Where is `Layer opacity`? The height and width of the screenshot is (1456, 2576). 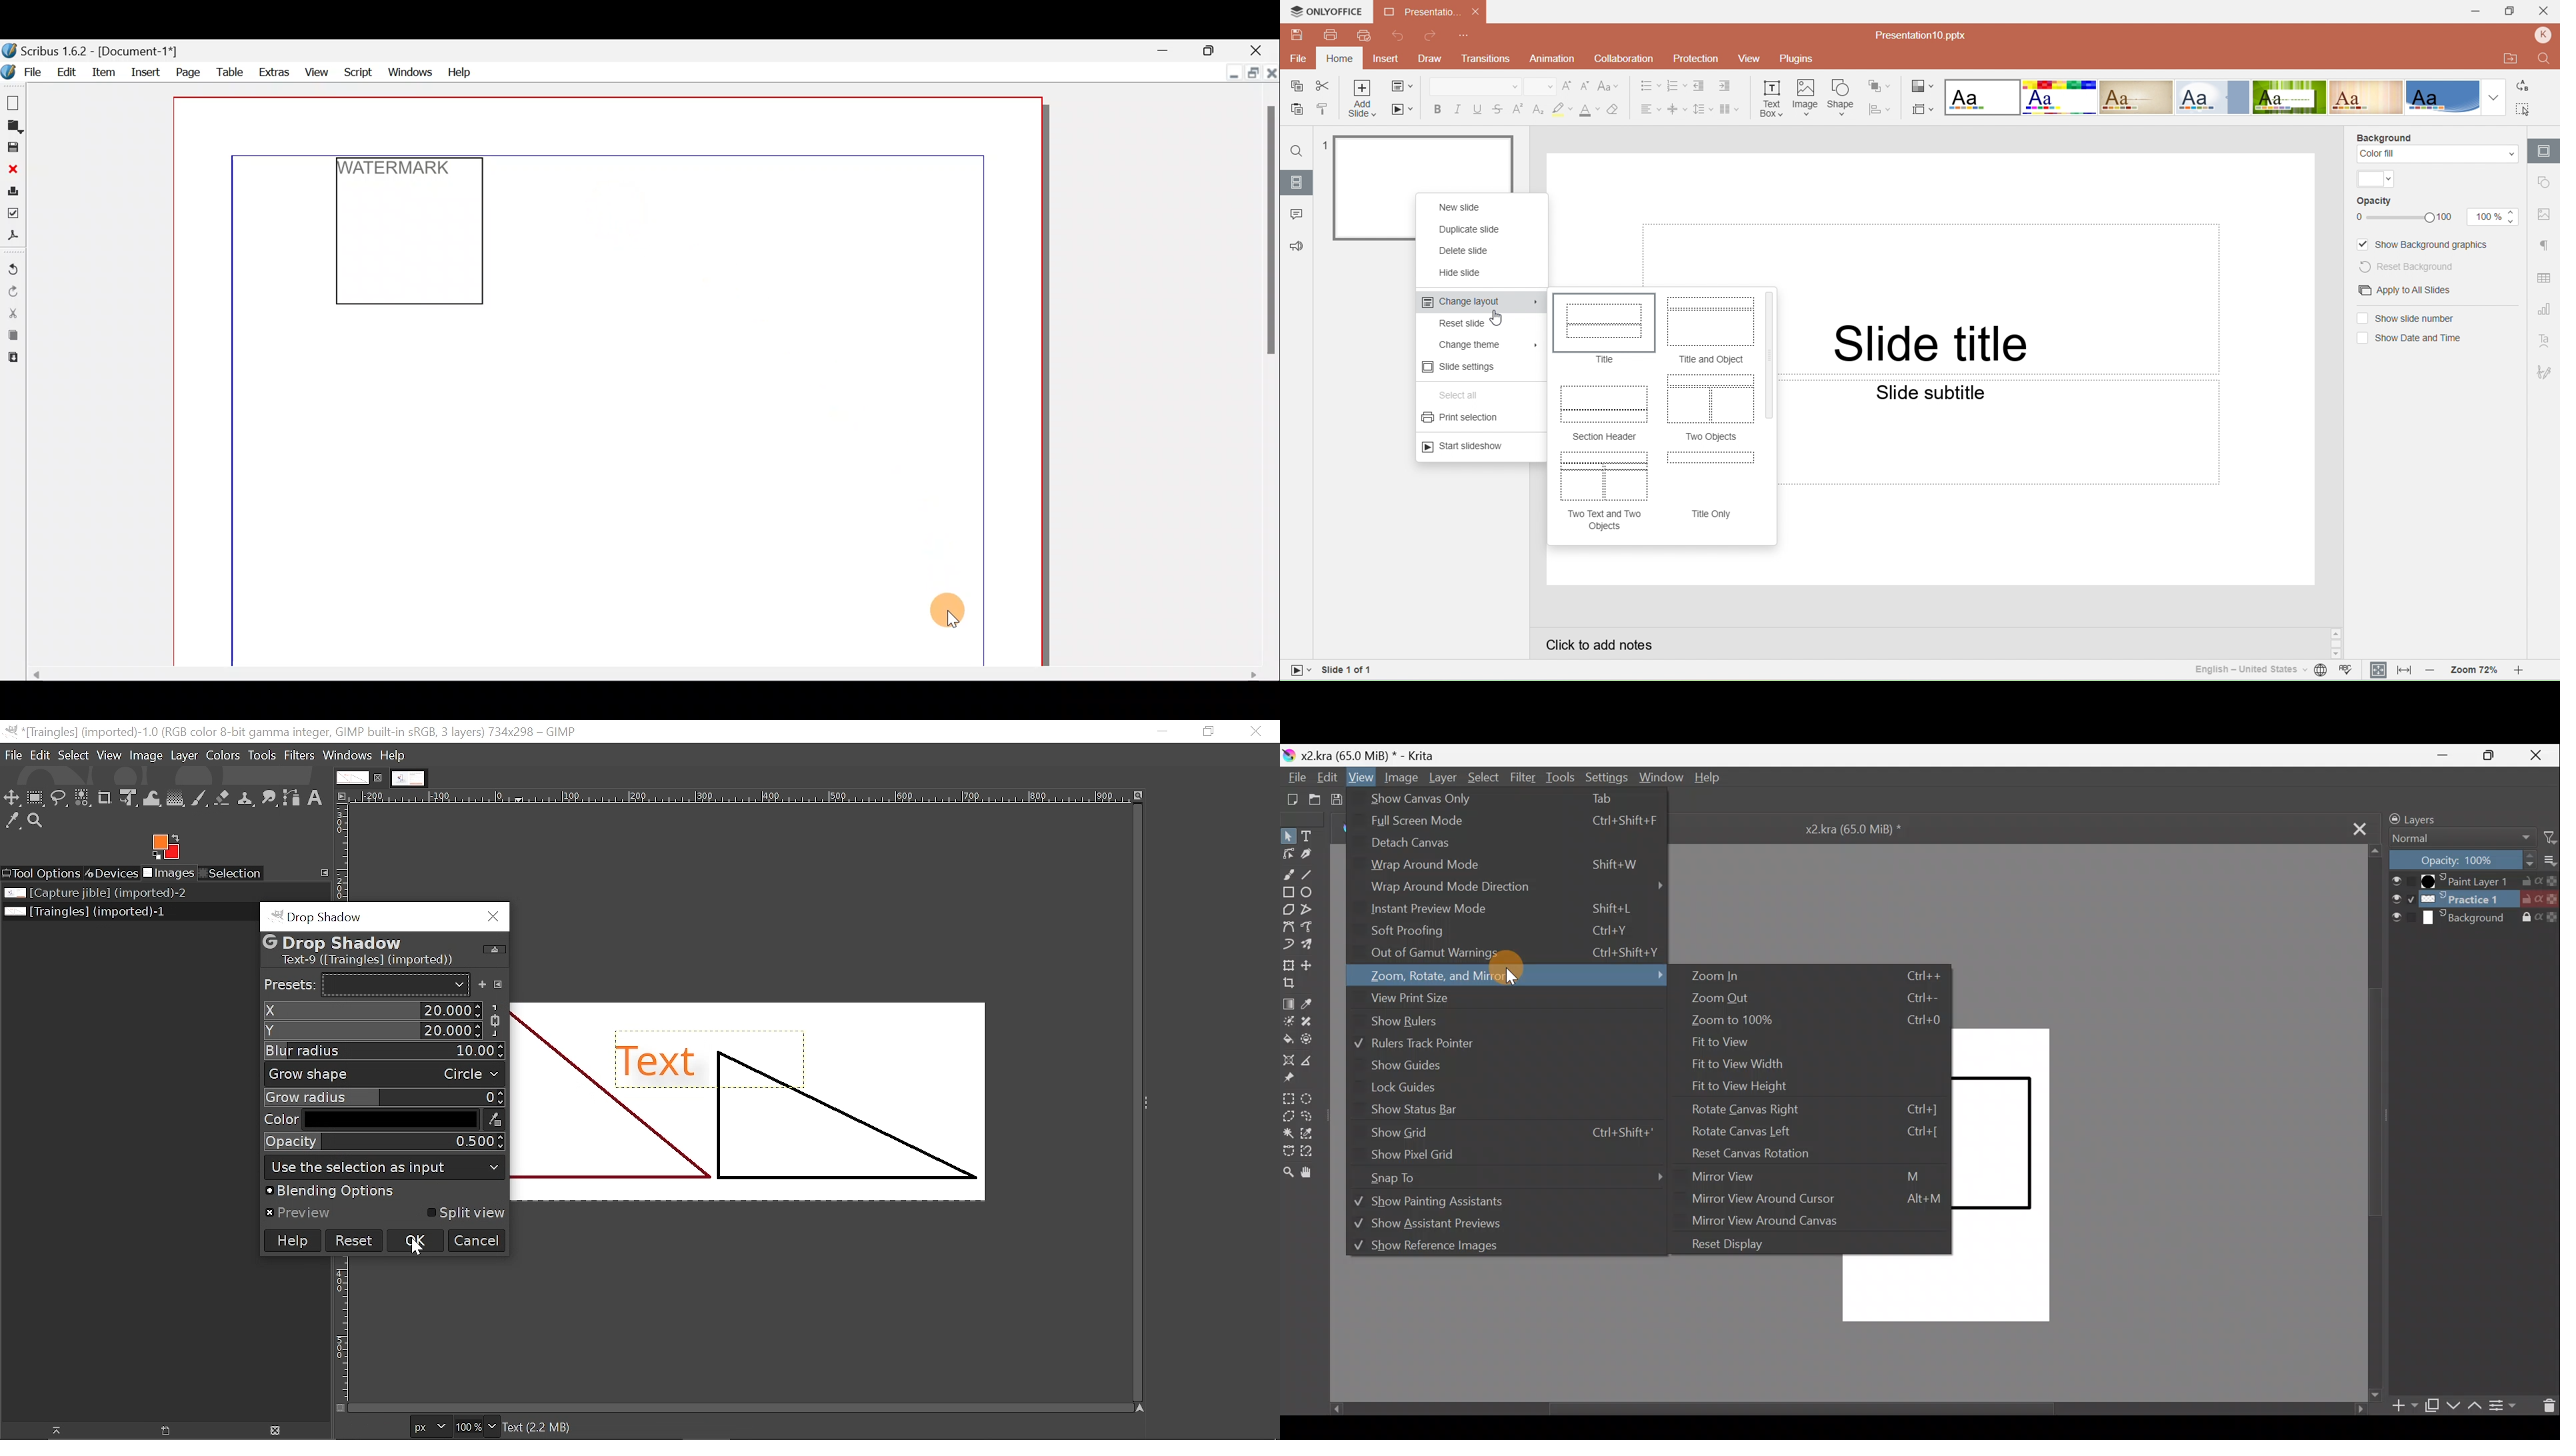 Layer opacity is located at coordinates (2463, 861).